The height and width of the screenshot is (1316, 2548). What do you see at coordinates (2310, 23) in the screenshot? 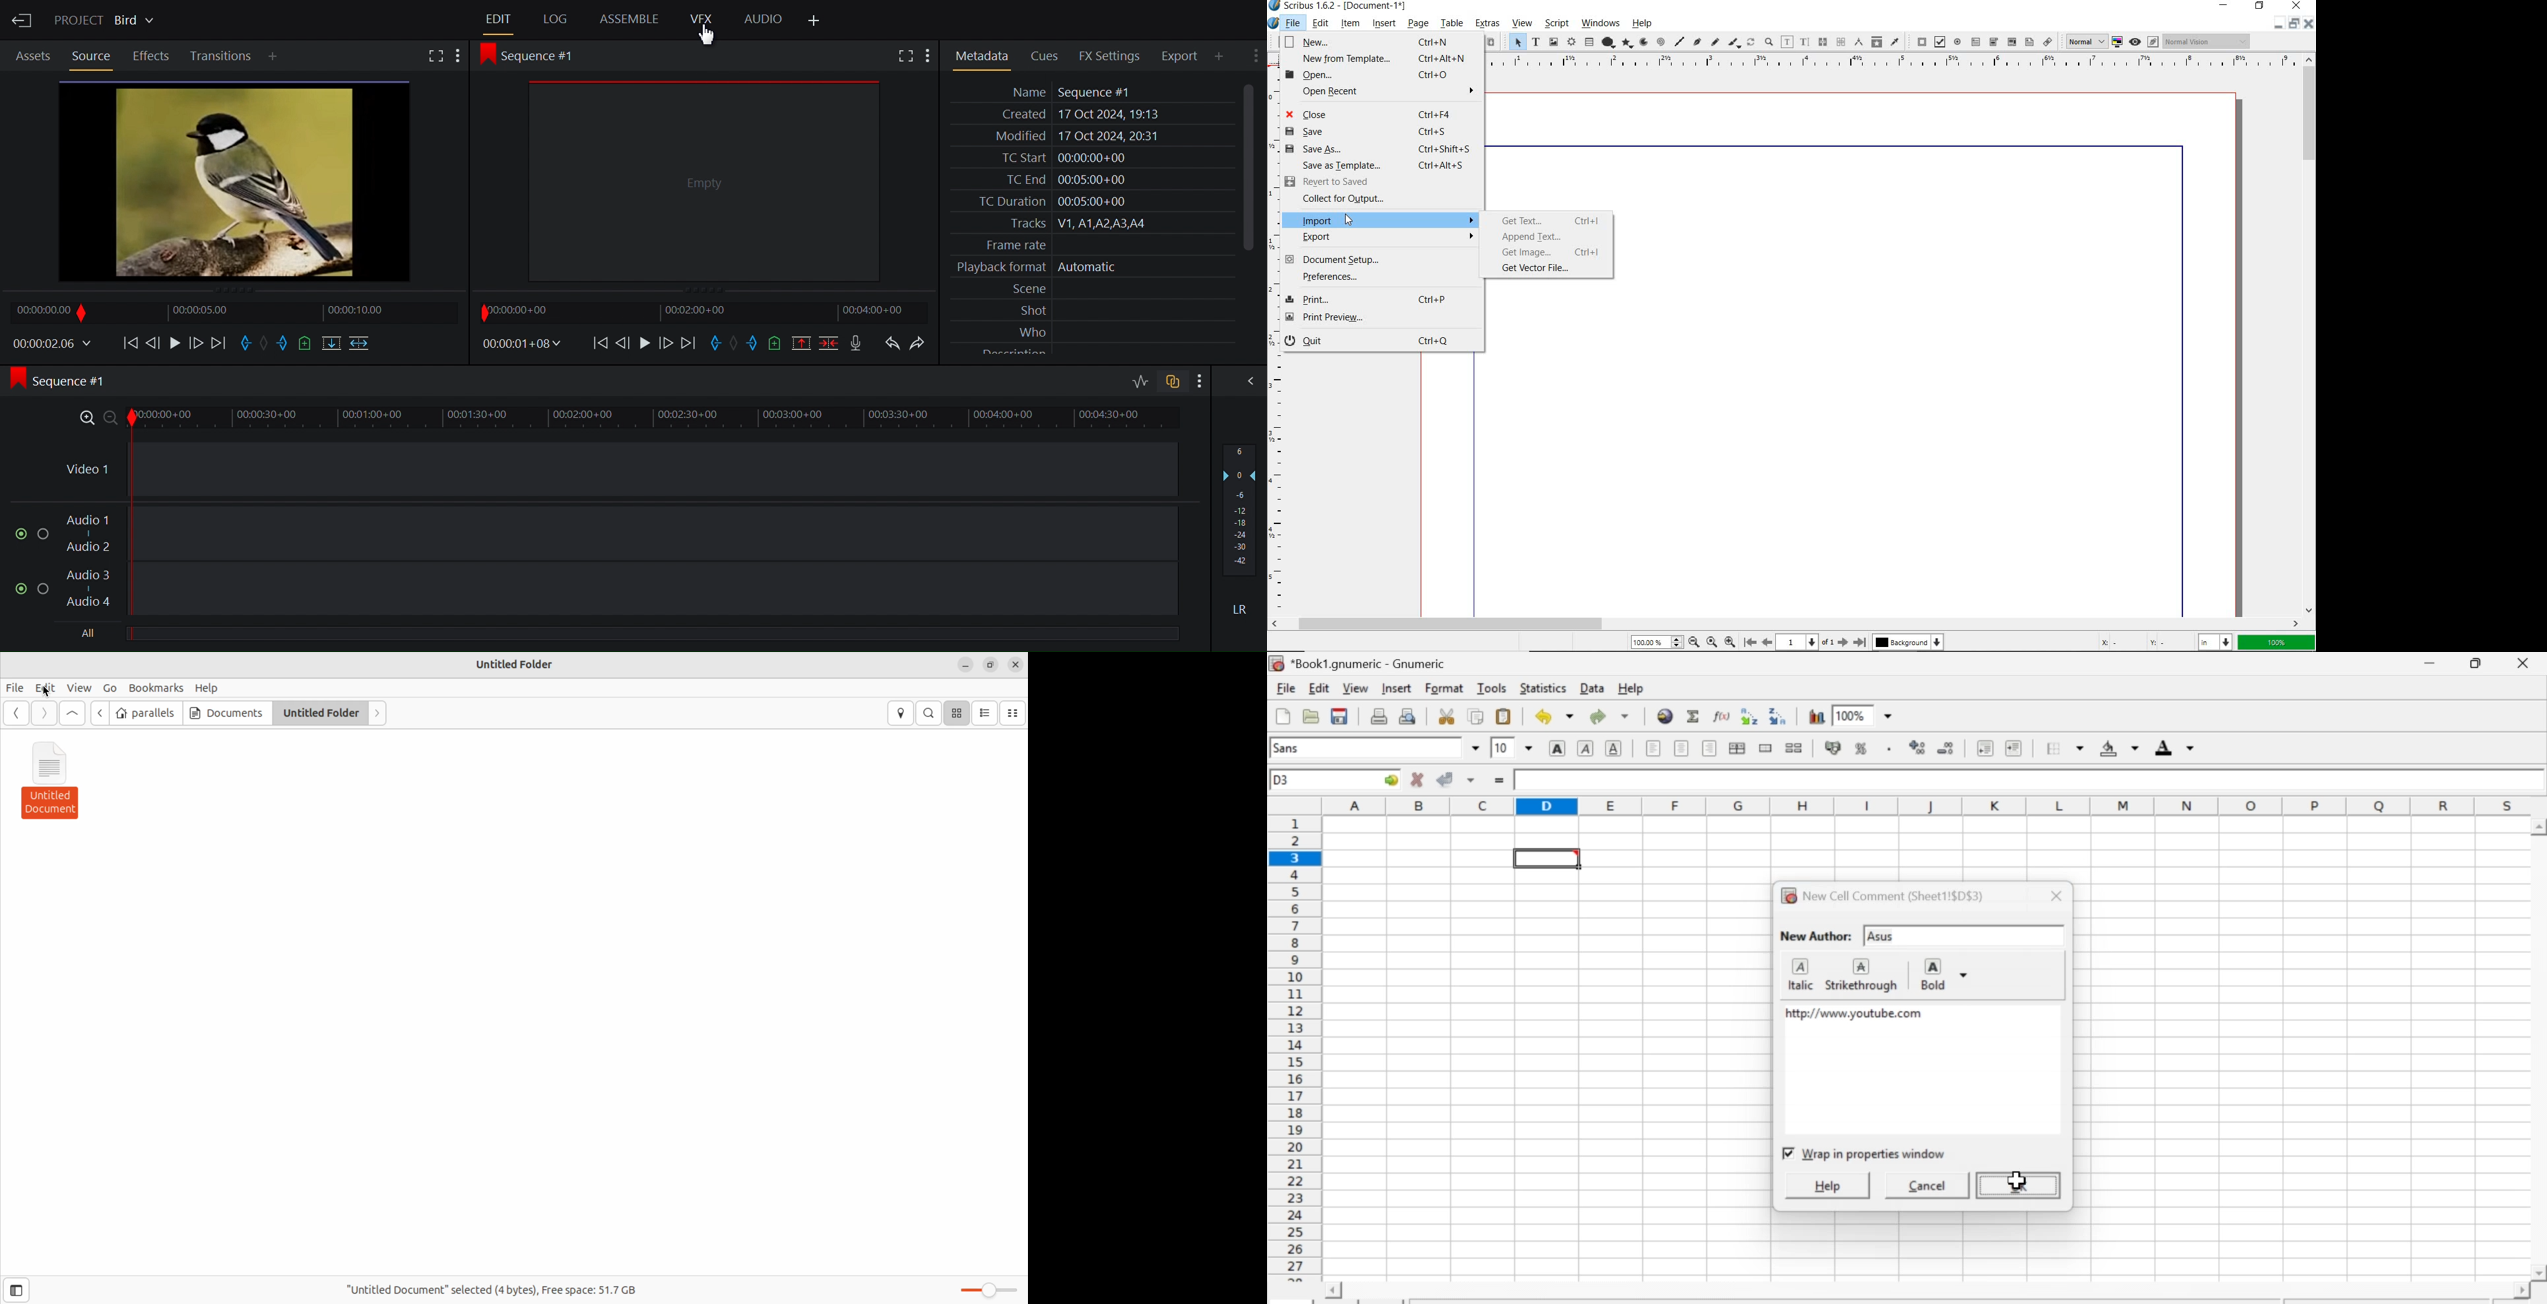
I see `Close` at bounding box center [2310, 23].